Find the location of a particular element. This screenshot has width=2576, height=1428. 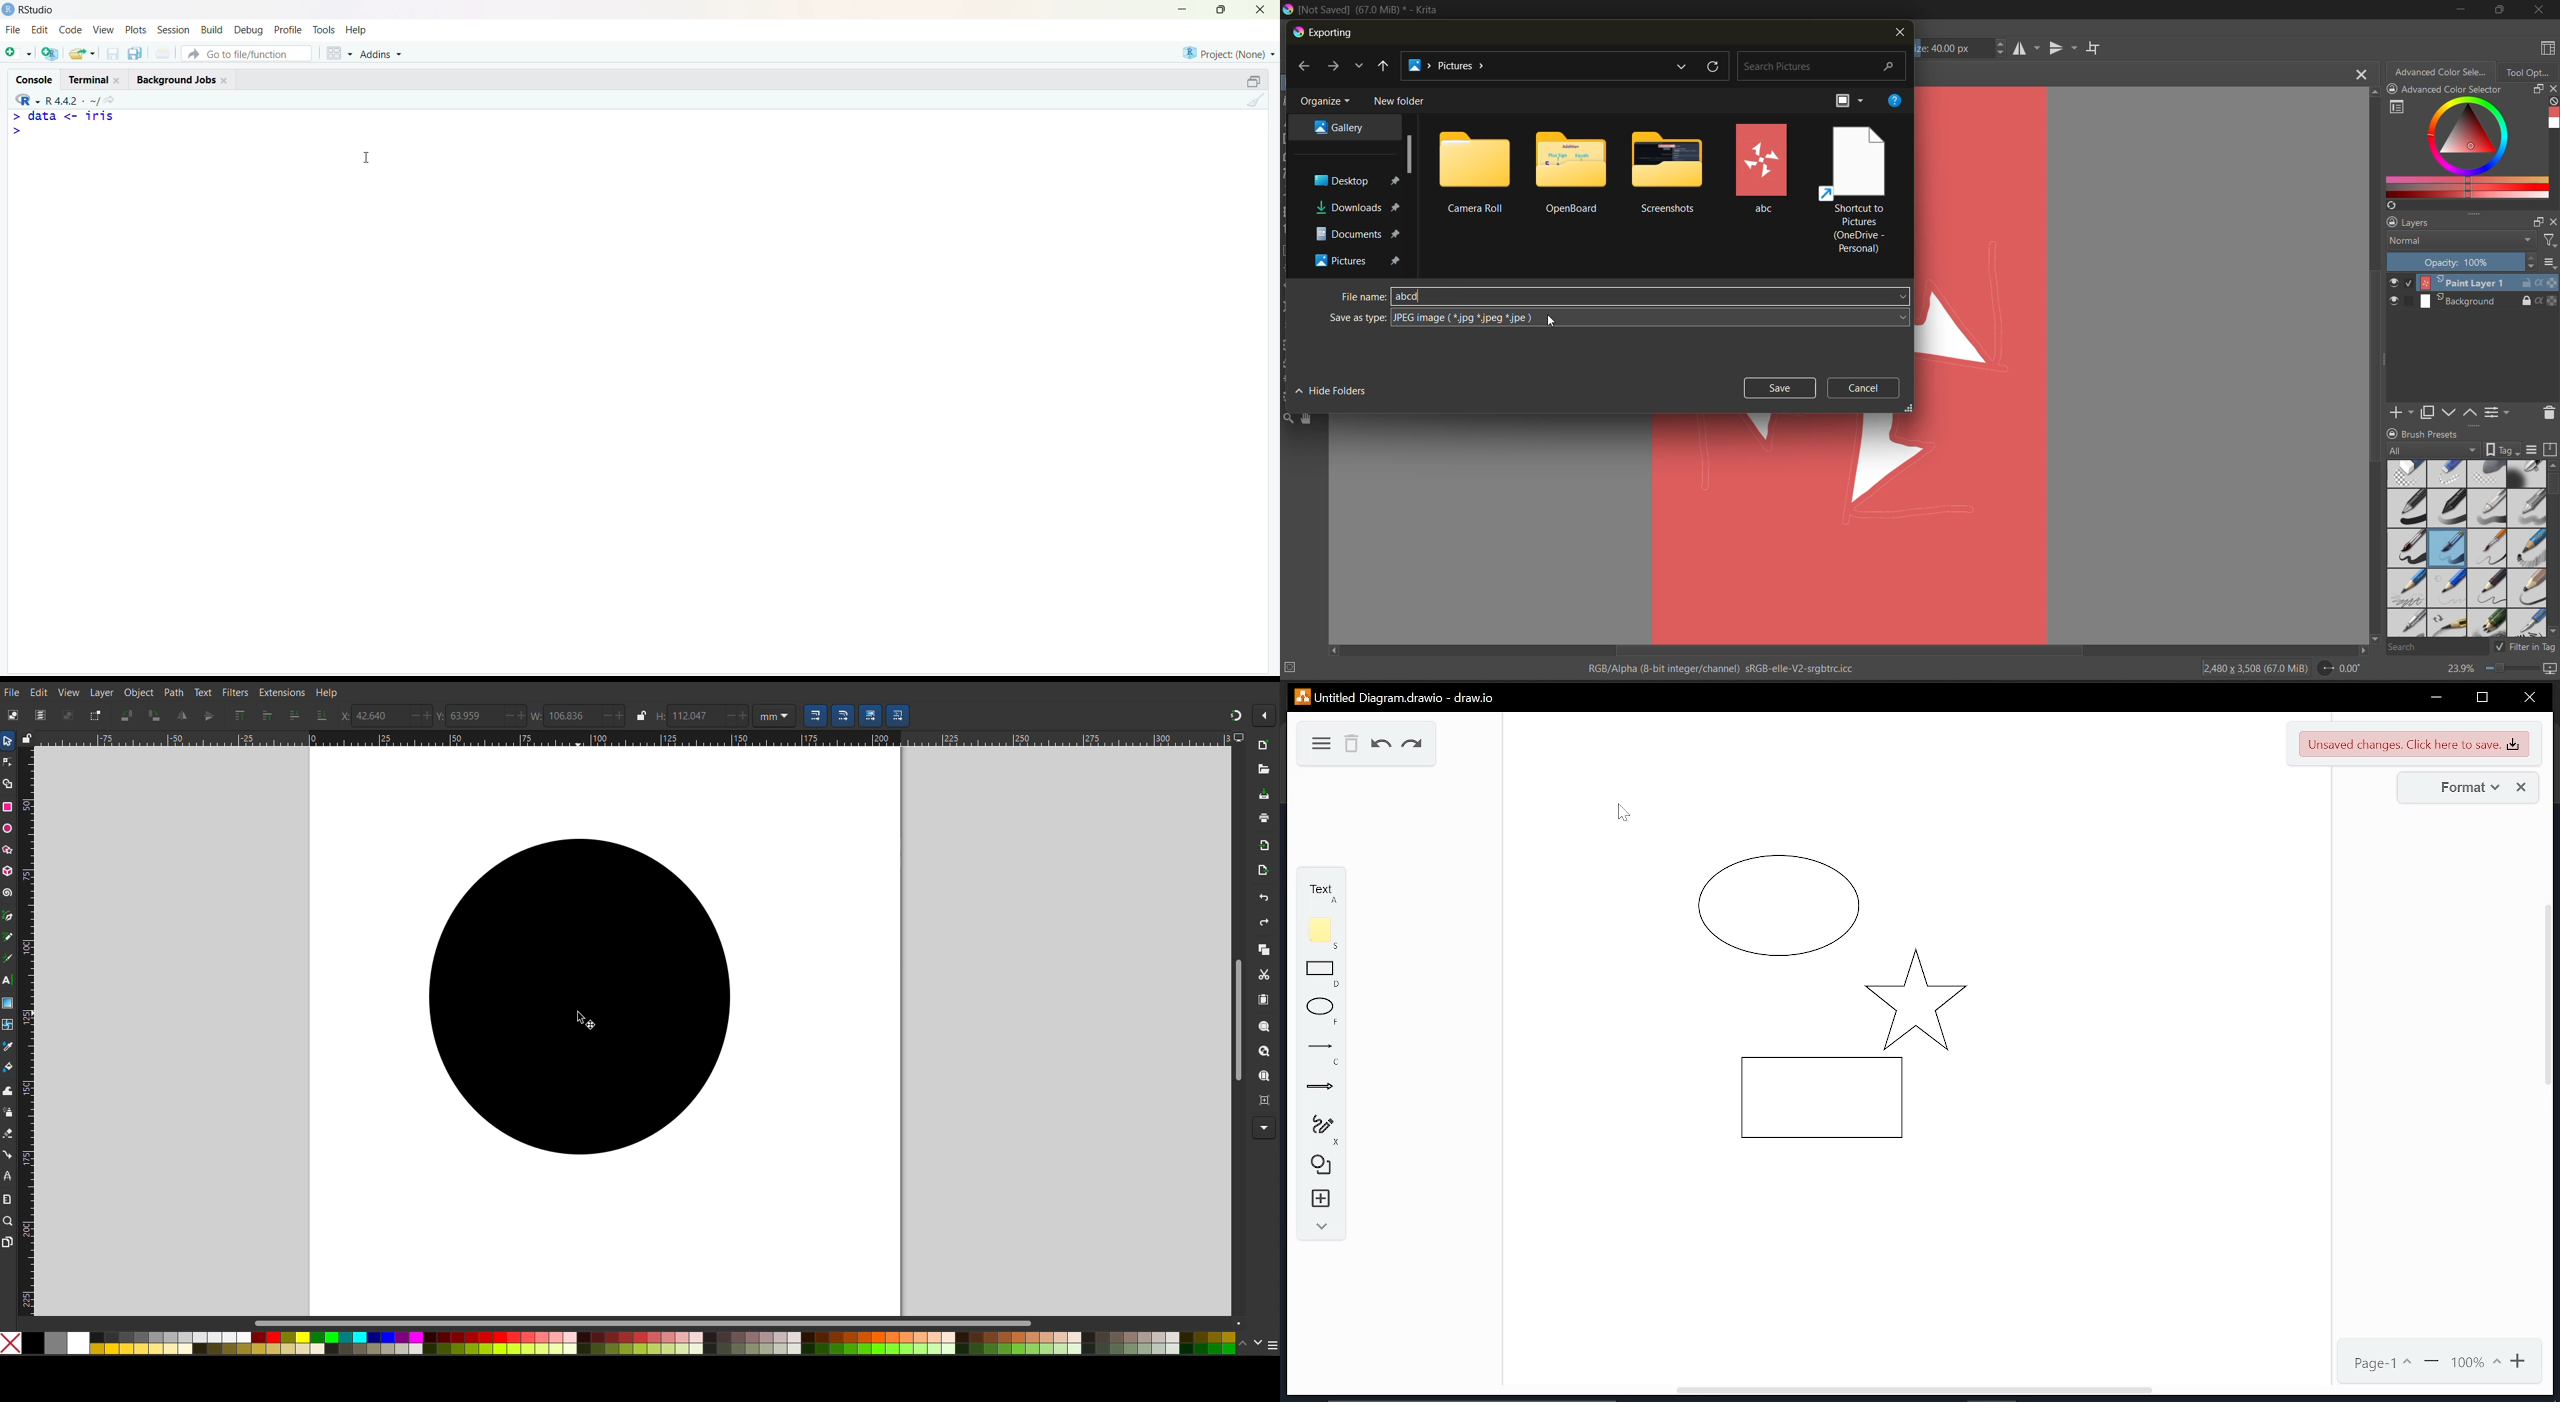

Maximize/ Restore is located at coordinates (1251, 80).